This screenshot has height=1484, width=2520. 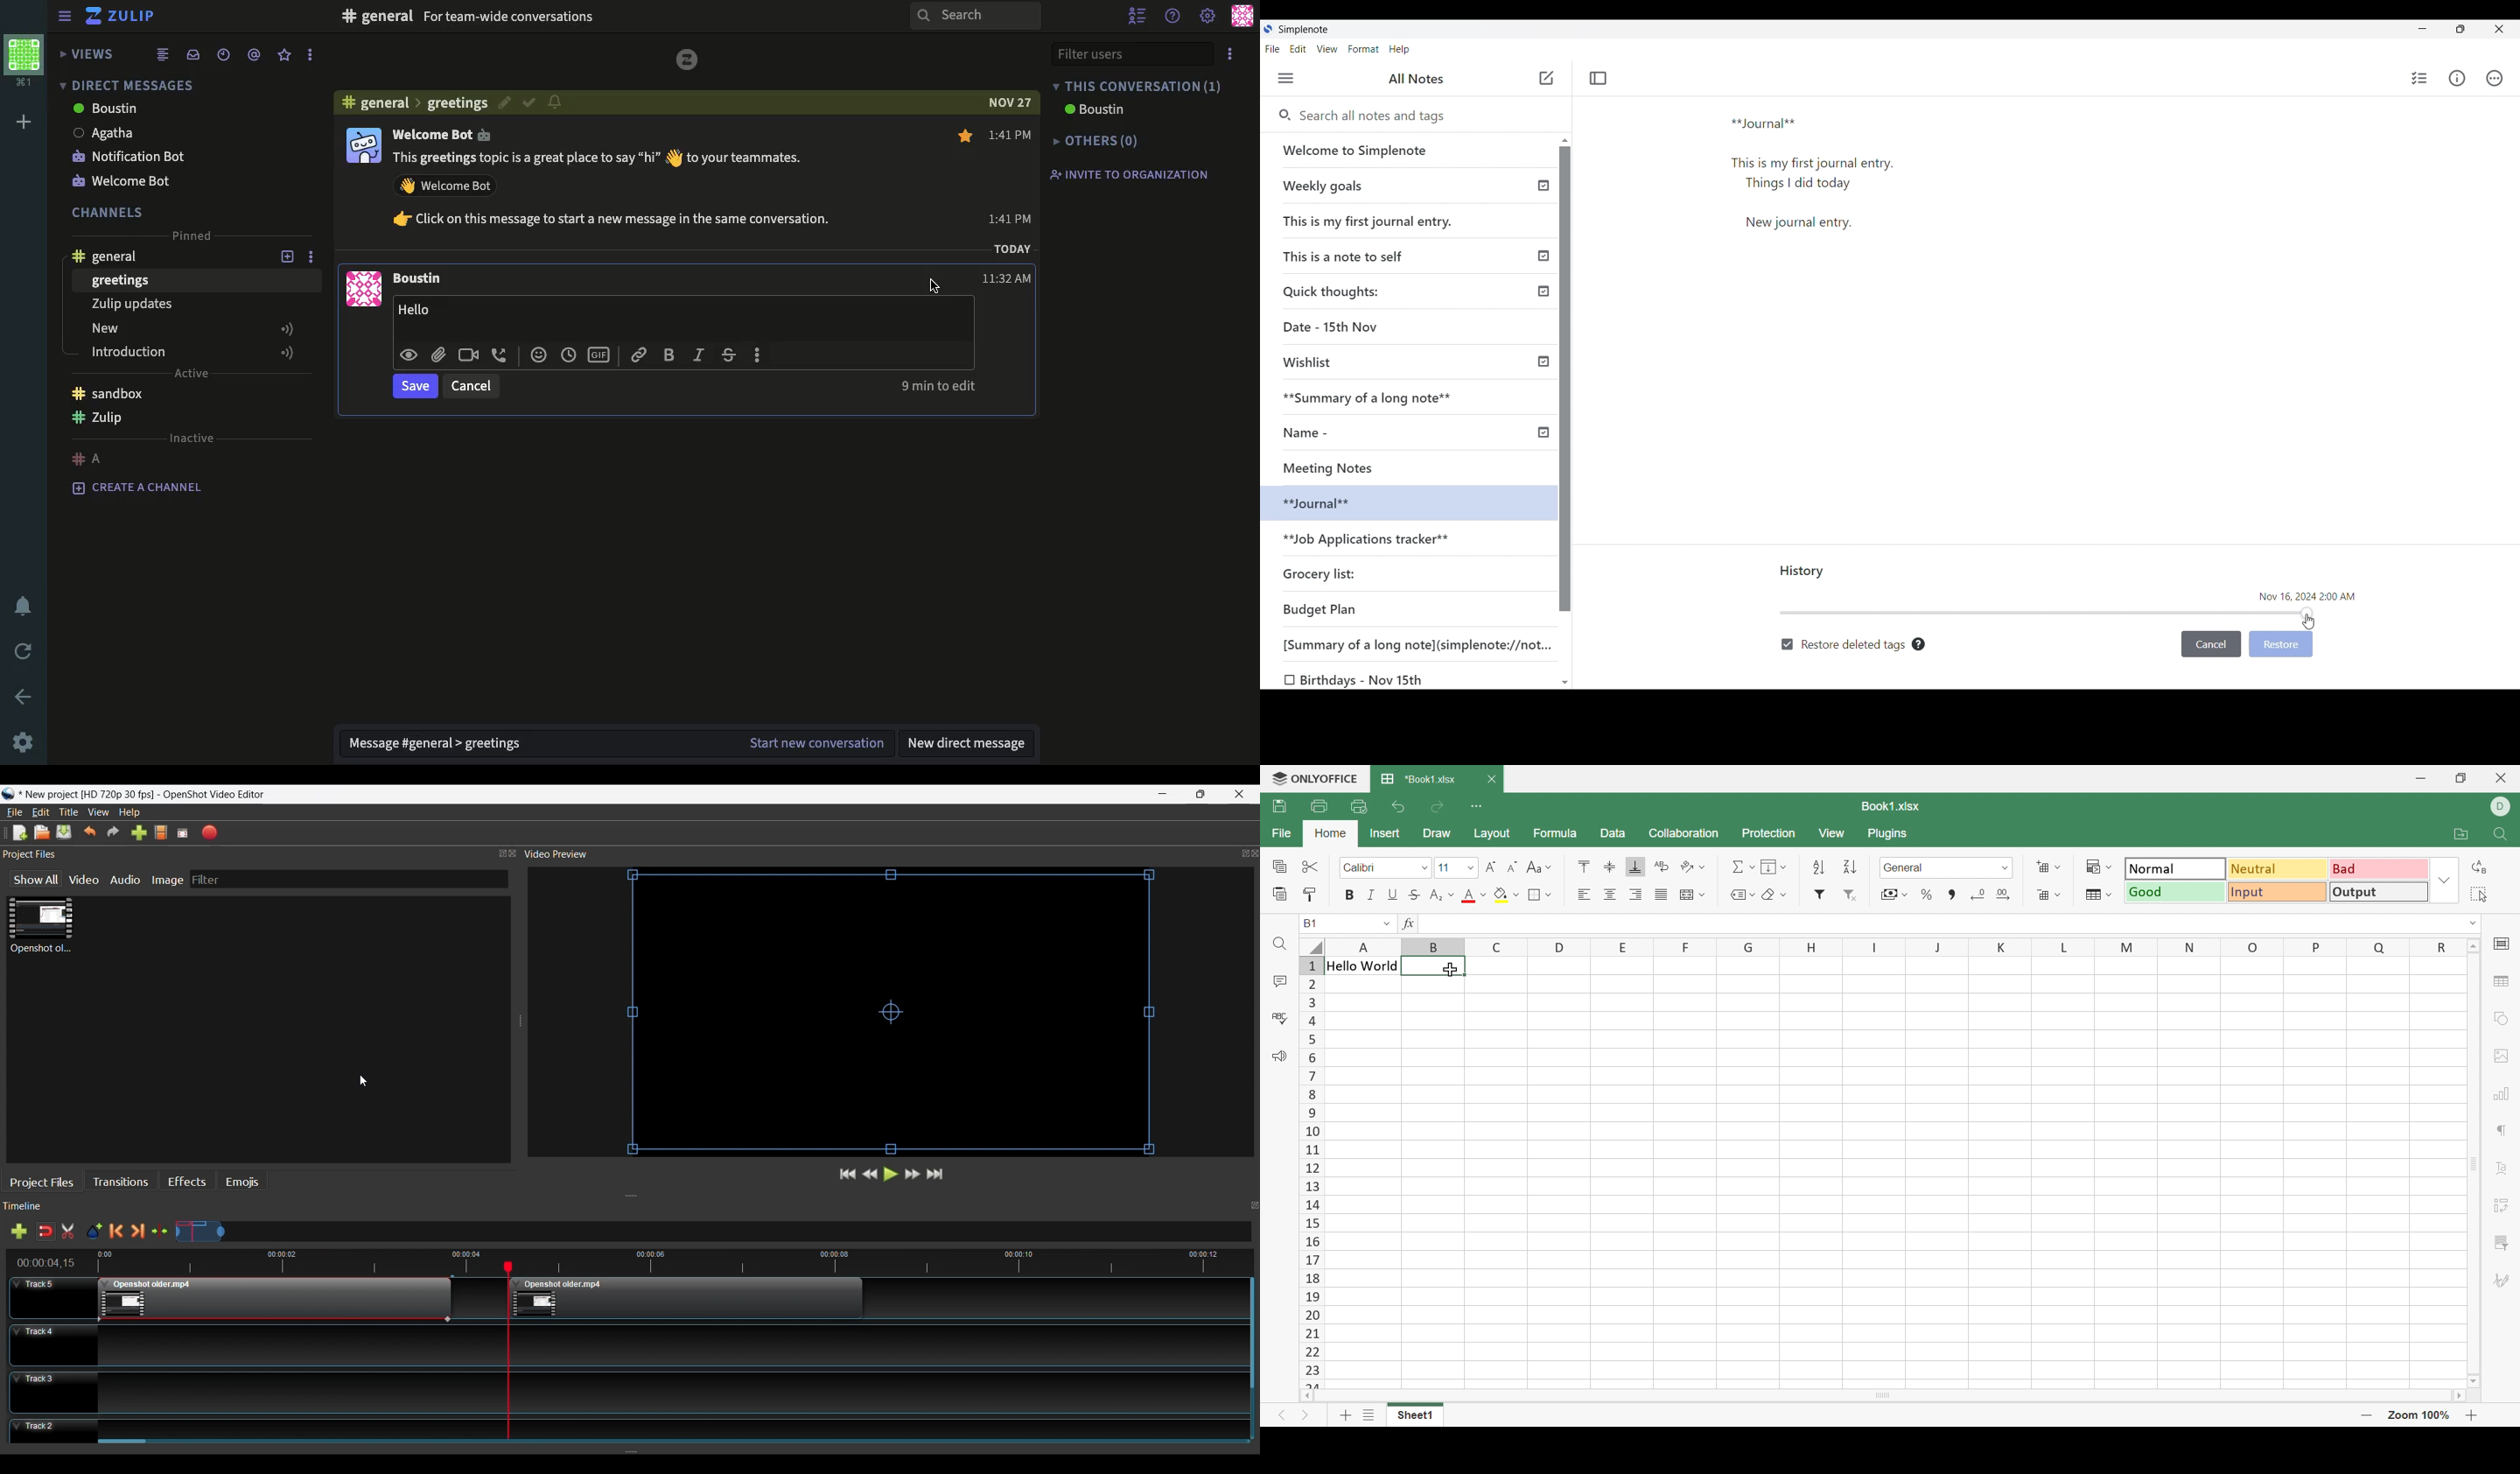 What do you see at coordinates (1310, 866) in the screenshot?
I see `Cut` at bounding box center [1310, 866].